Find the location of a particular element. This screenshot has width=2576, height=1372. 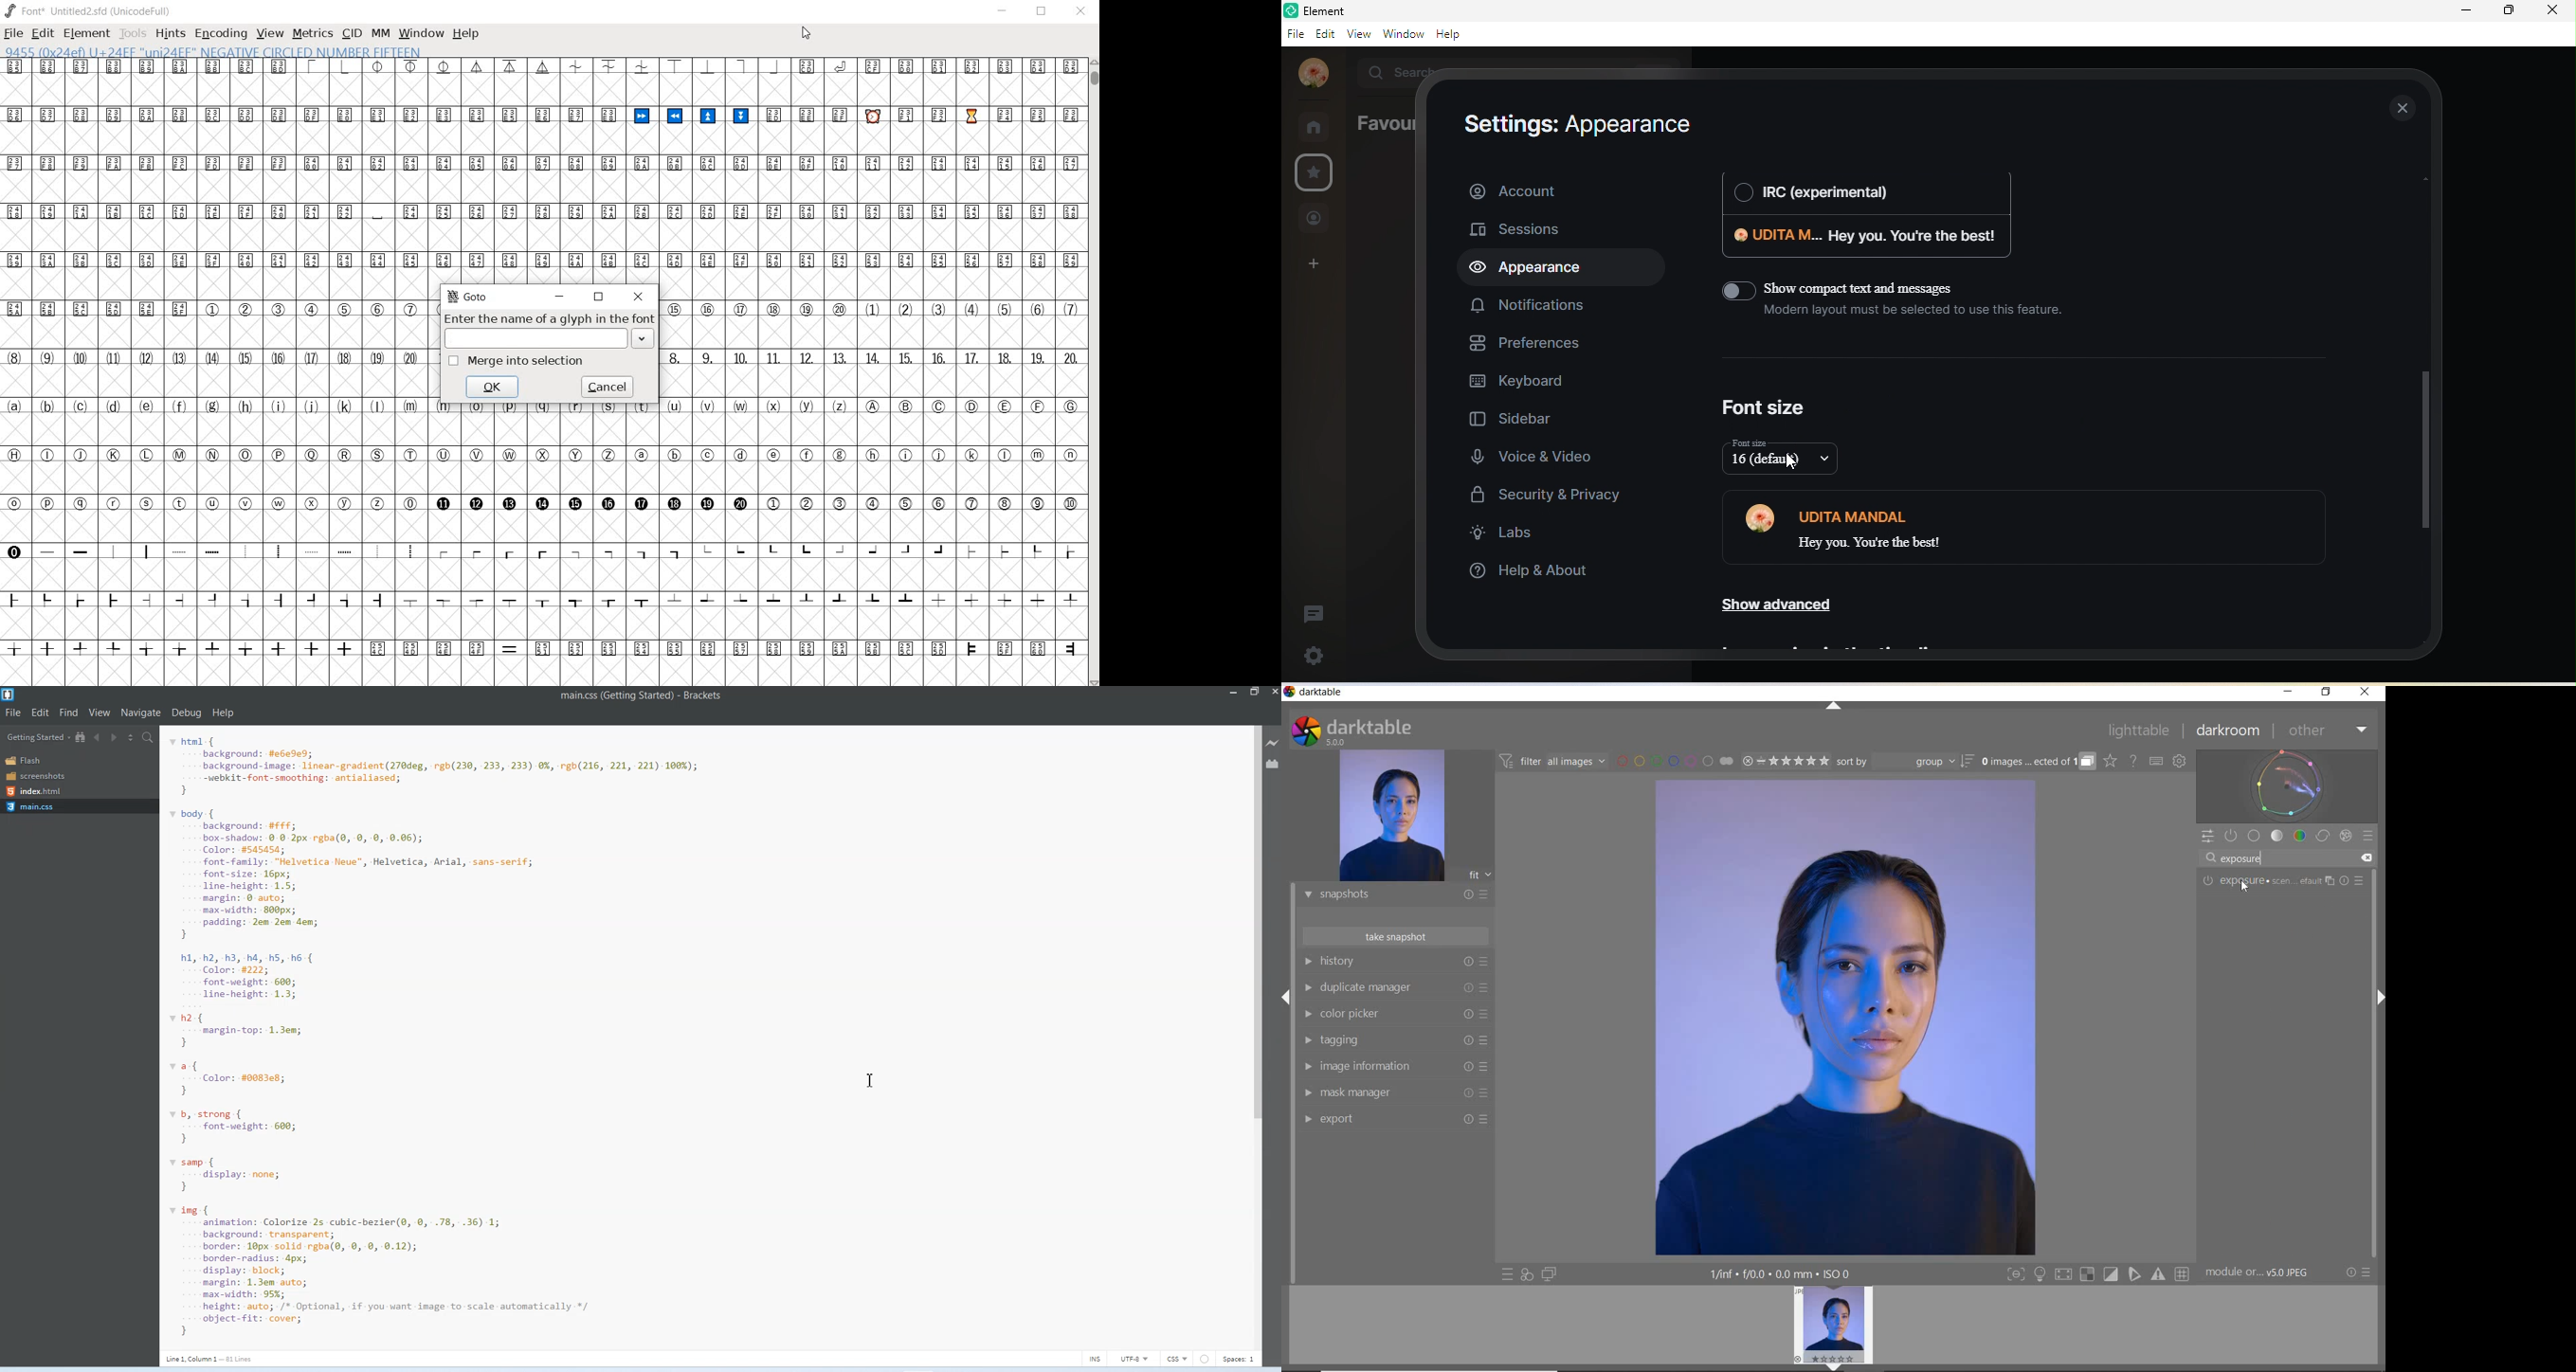

GoTo is located at coordinates (466, 297).